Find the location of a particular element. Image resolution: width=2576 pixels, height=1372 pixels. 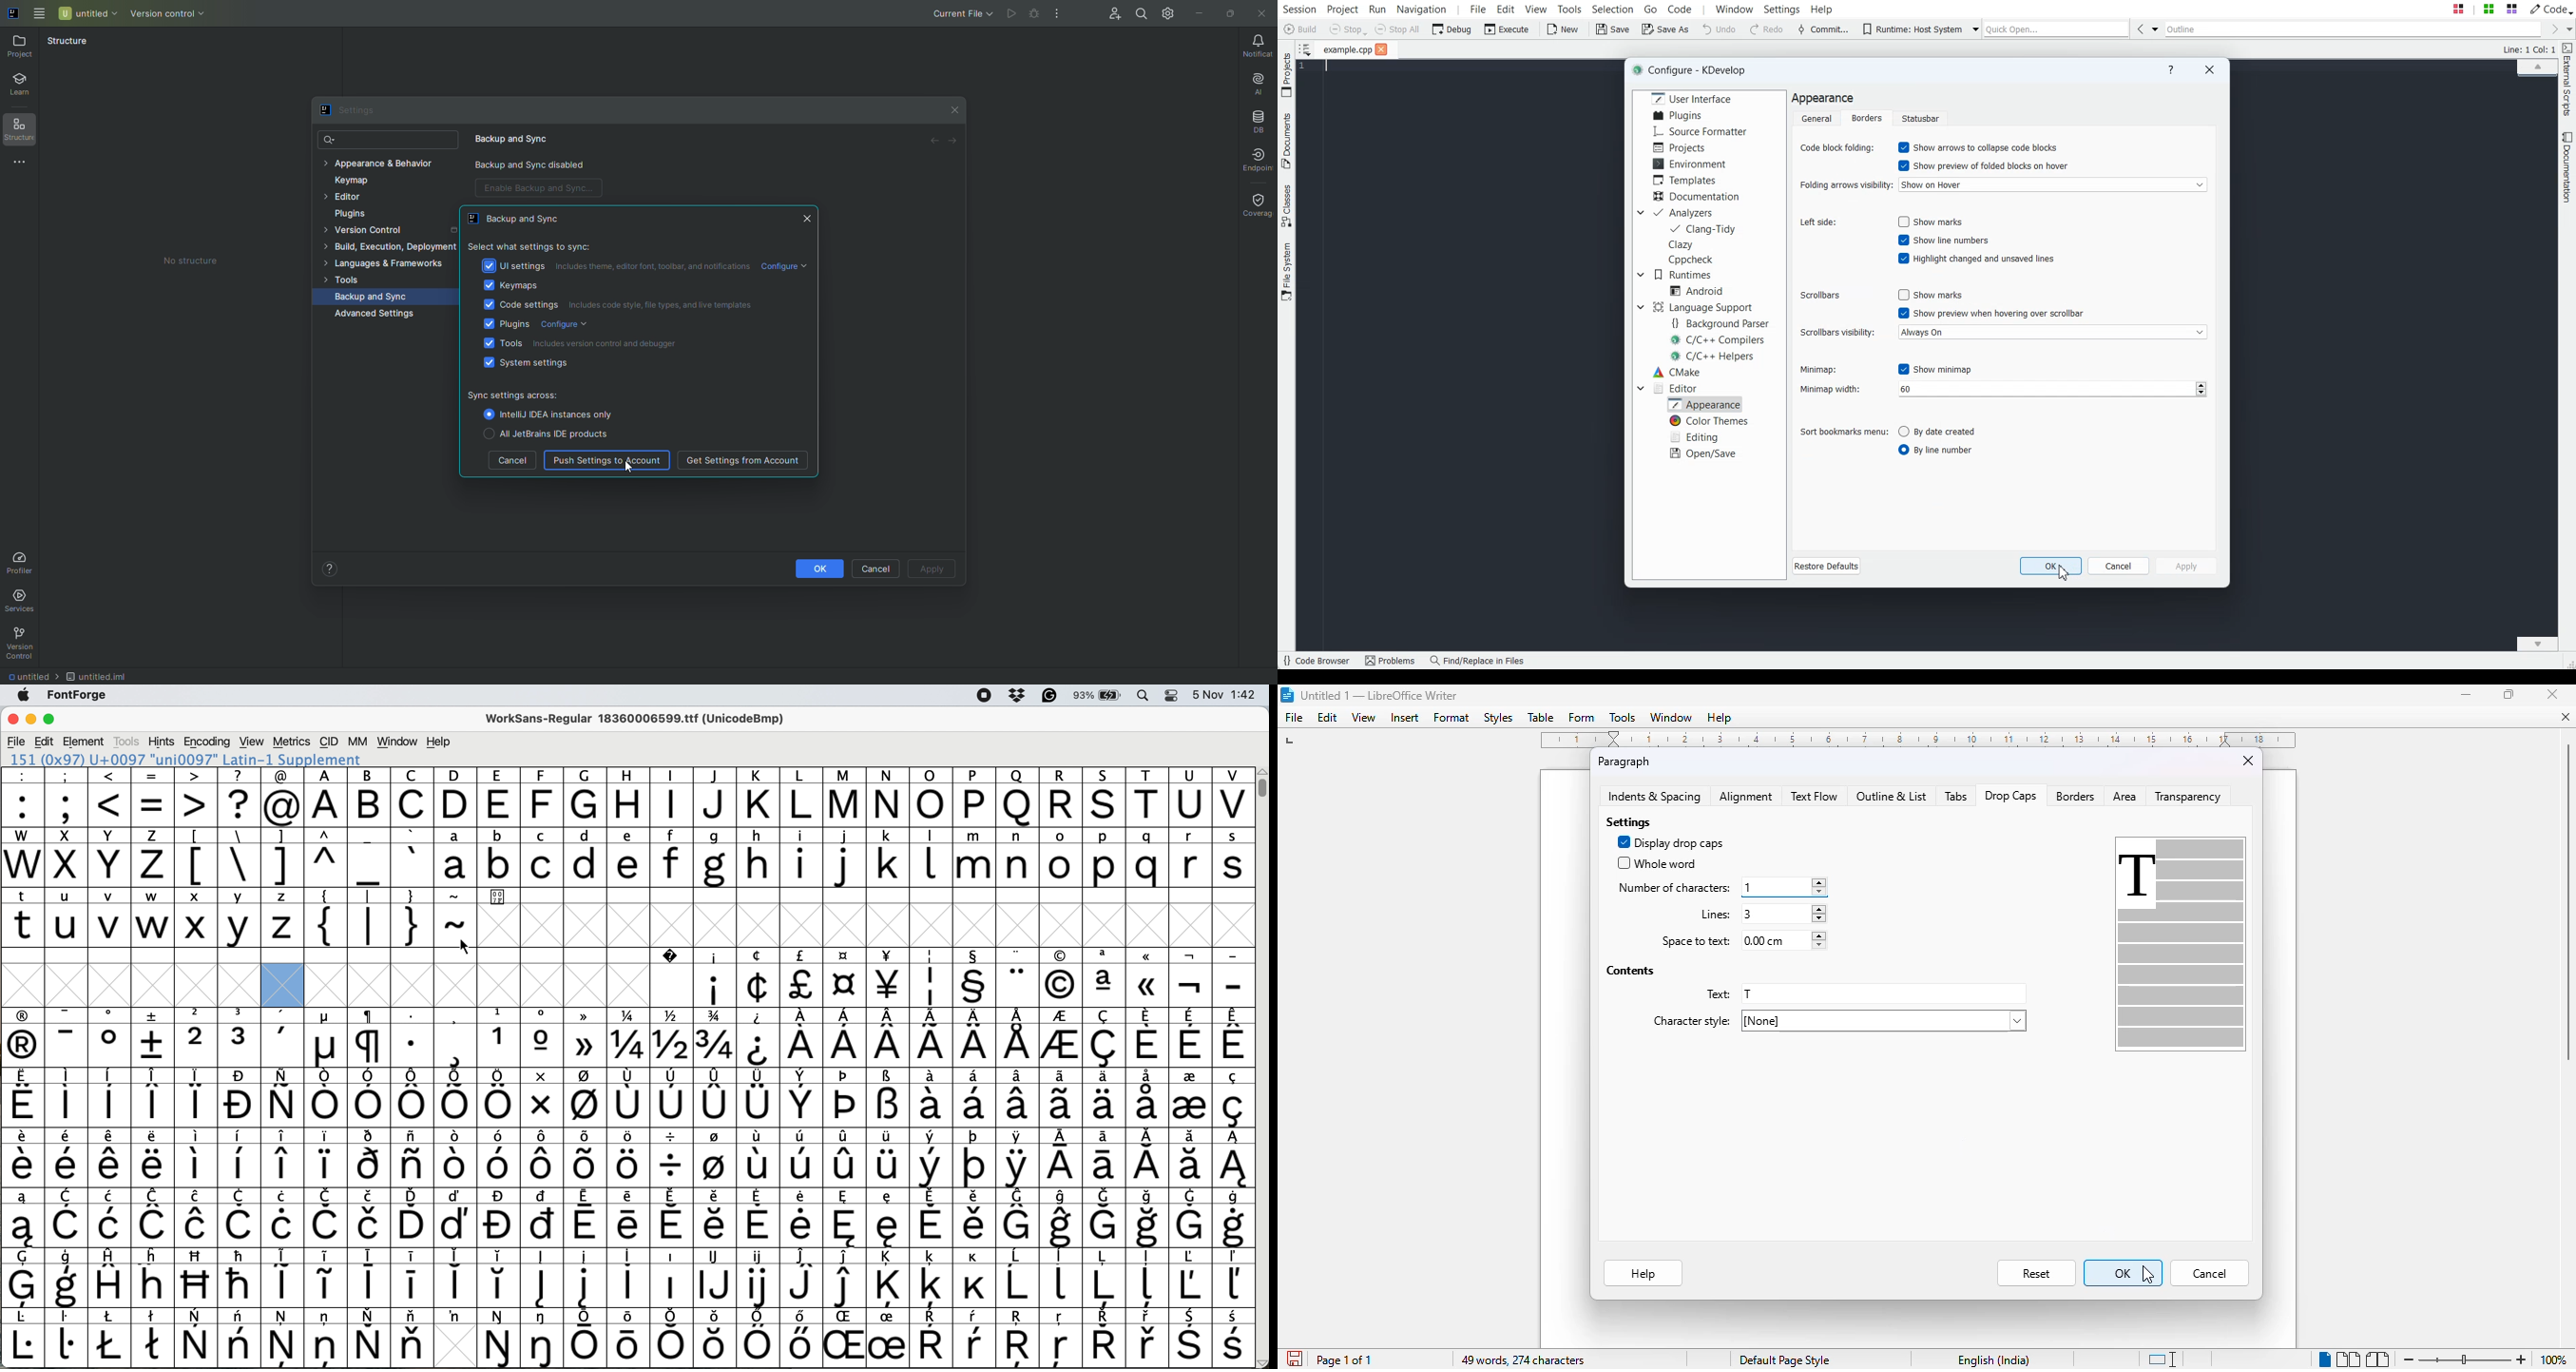

view is located at coordinates (1363, 718).